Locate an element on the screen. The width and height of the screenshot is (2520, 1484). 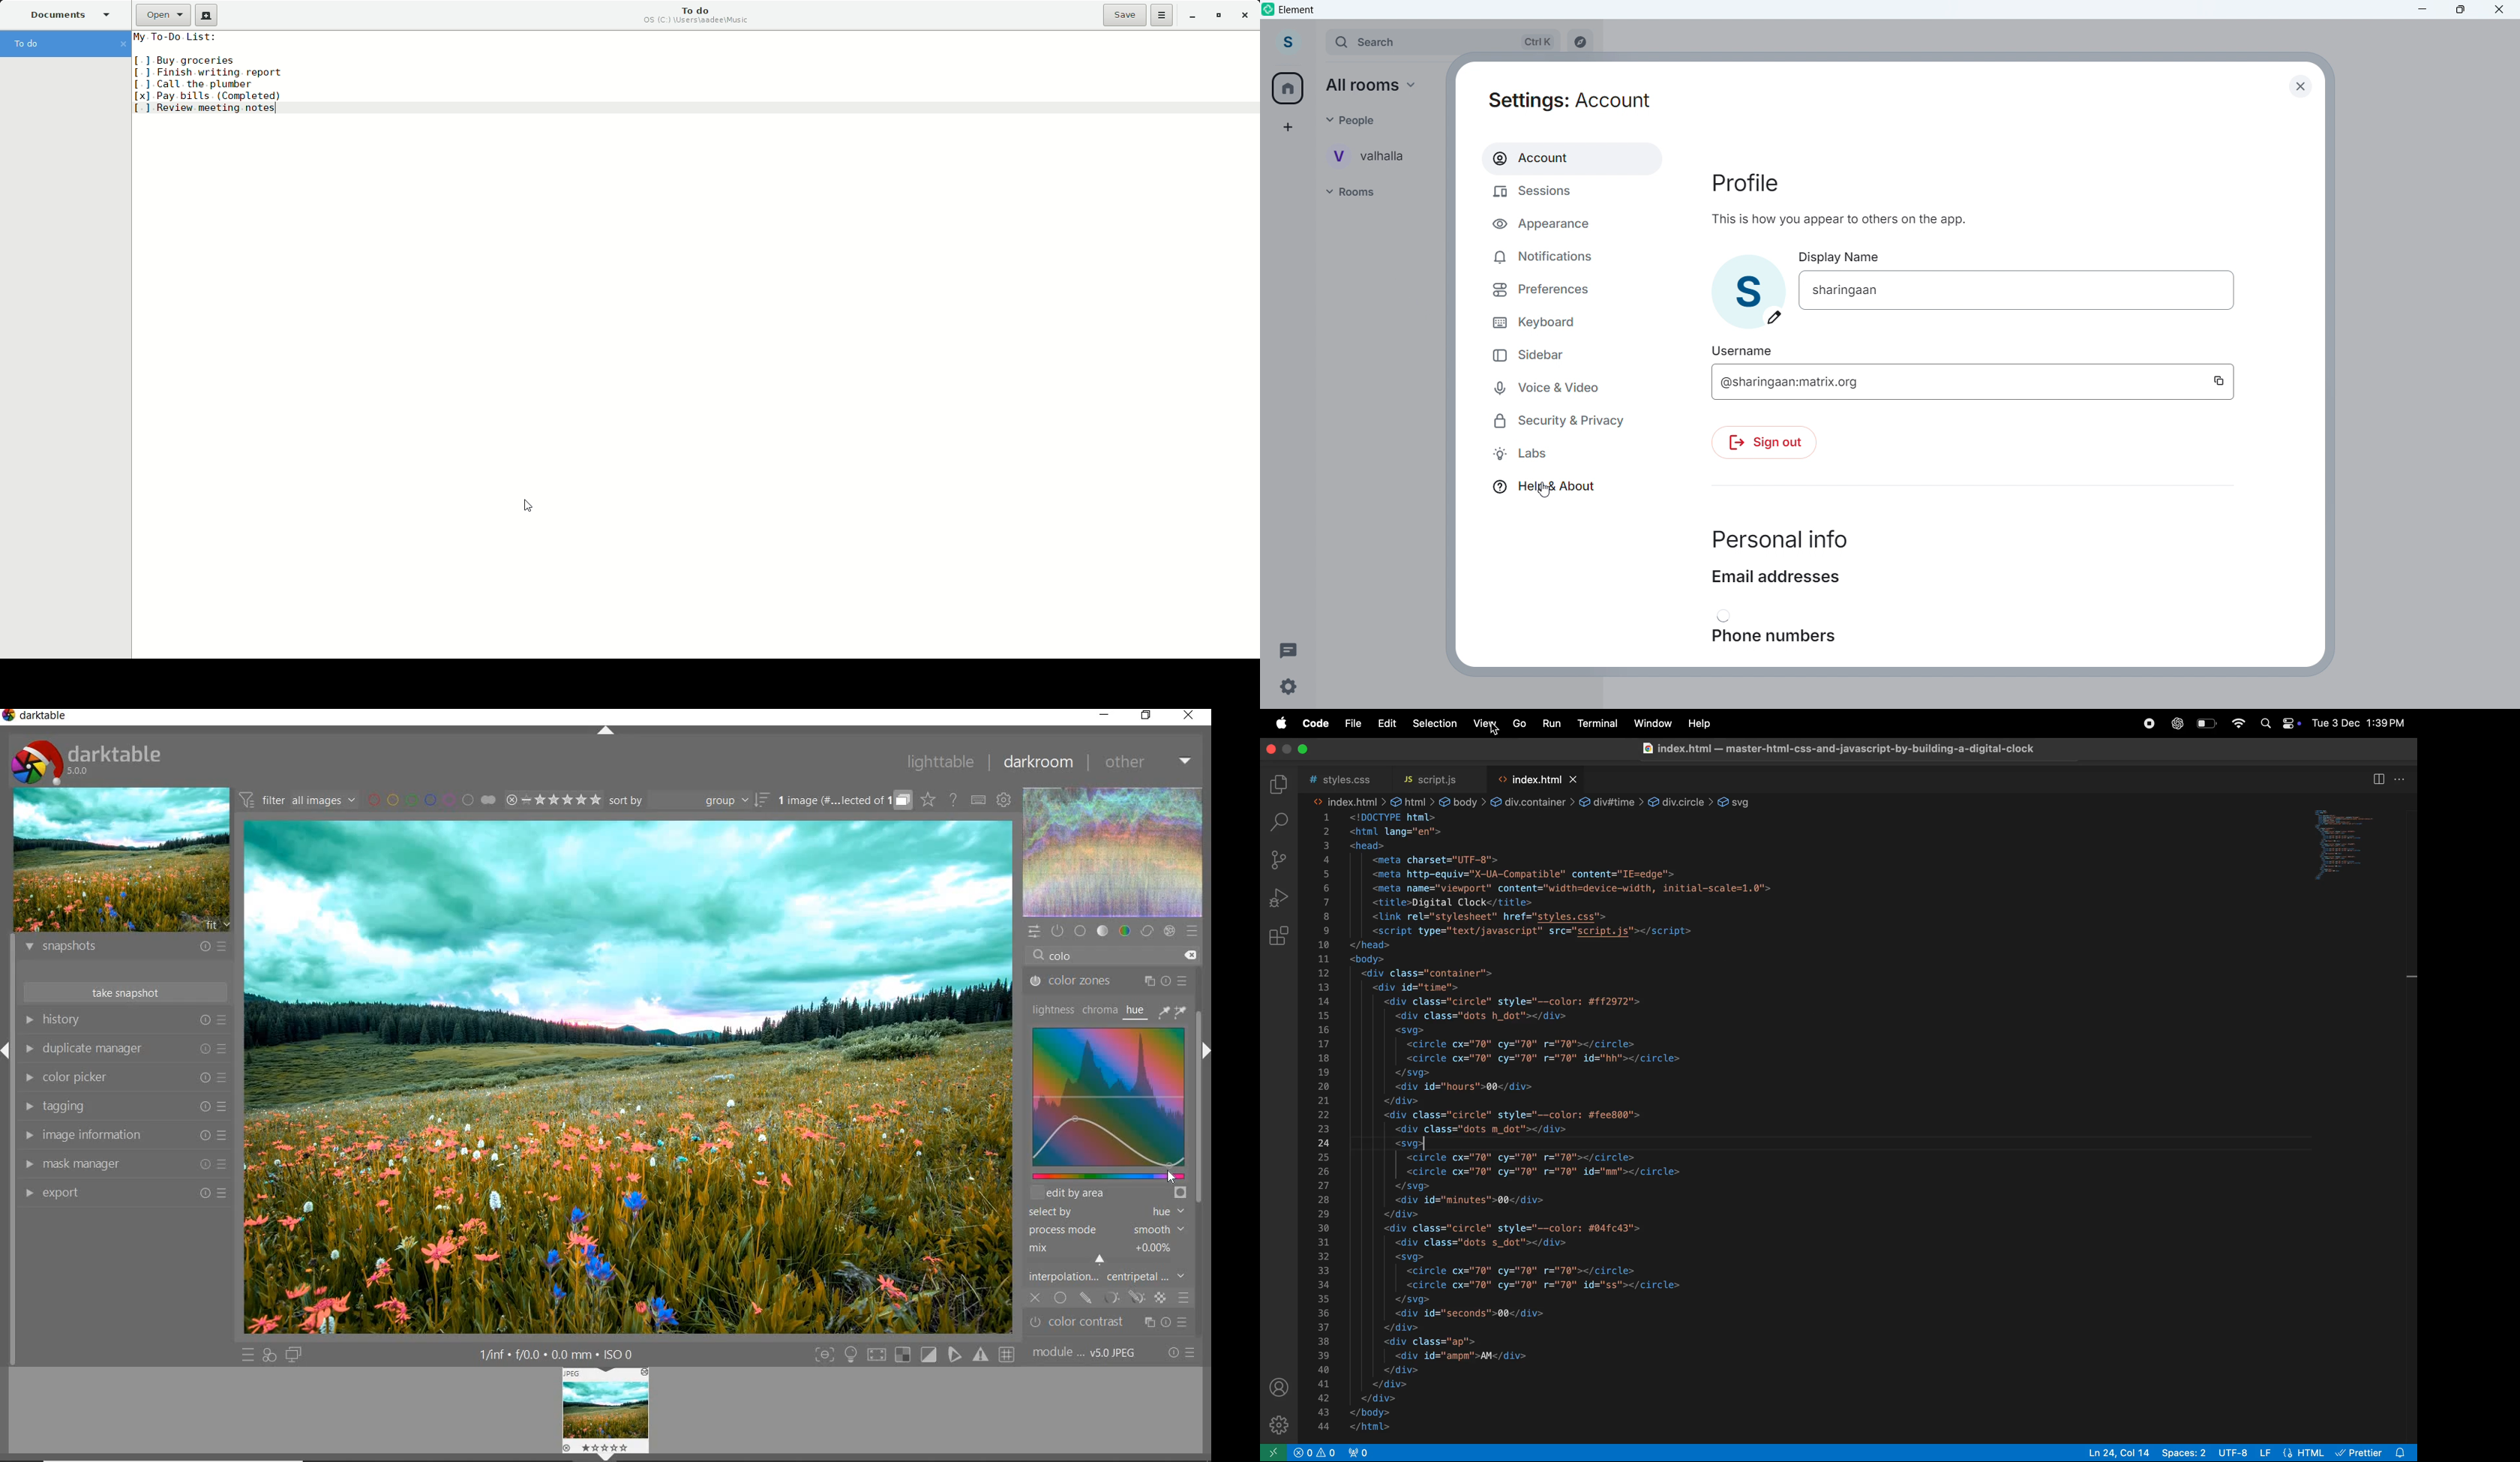
Personal room  is located at coordinates (1375, 156).